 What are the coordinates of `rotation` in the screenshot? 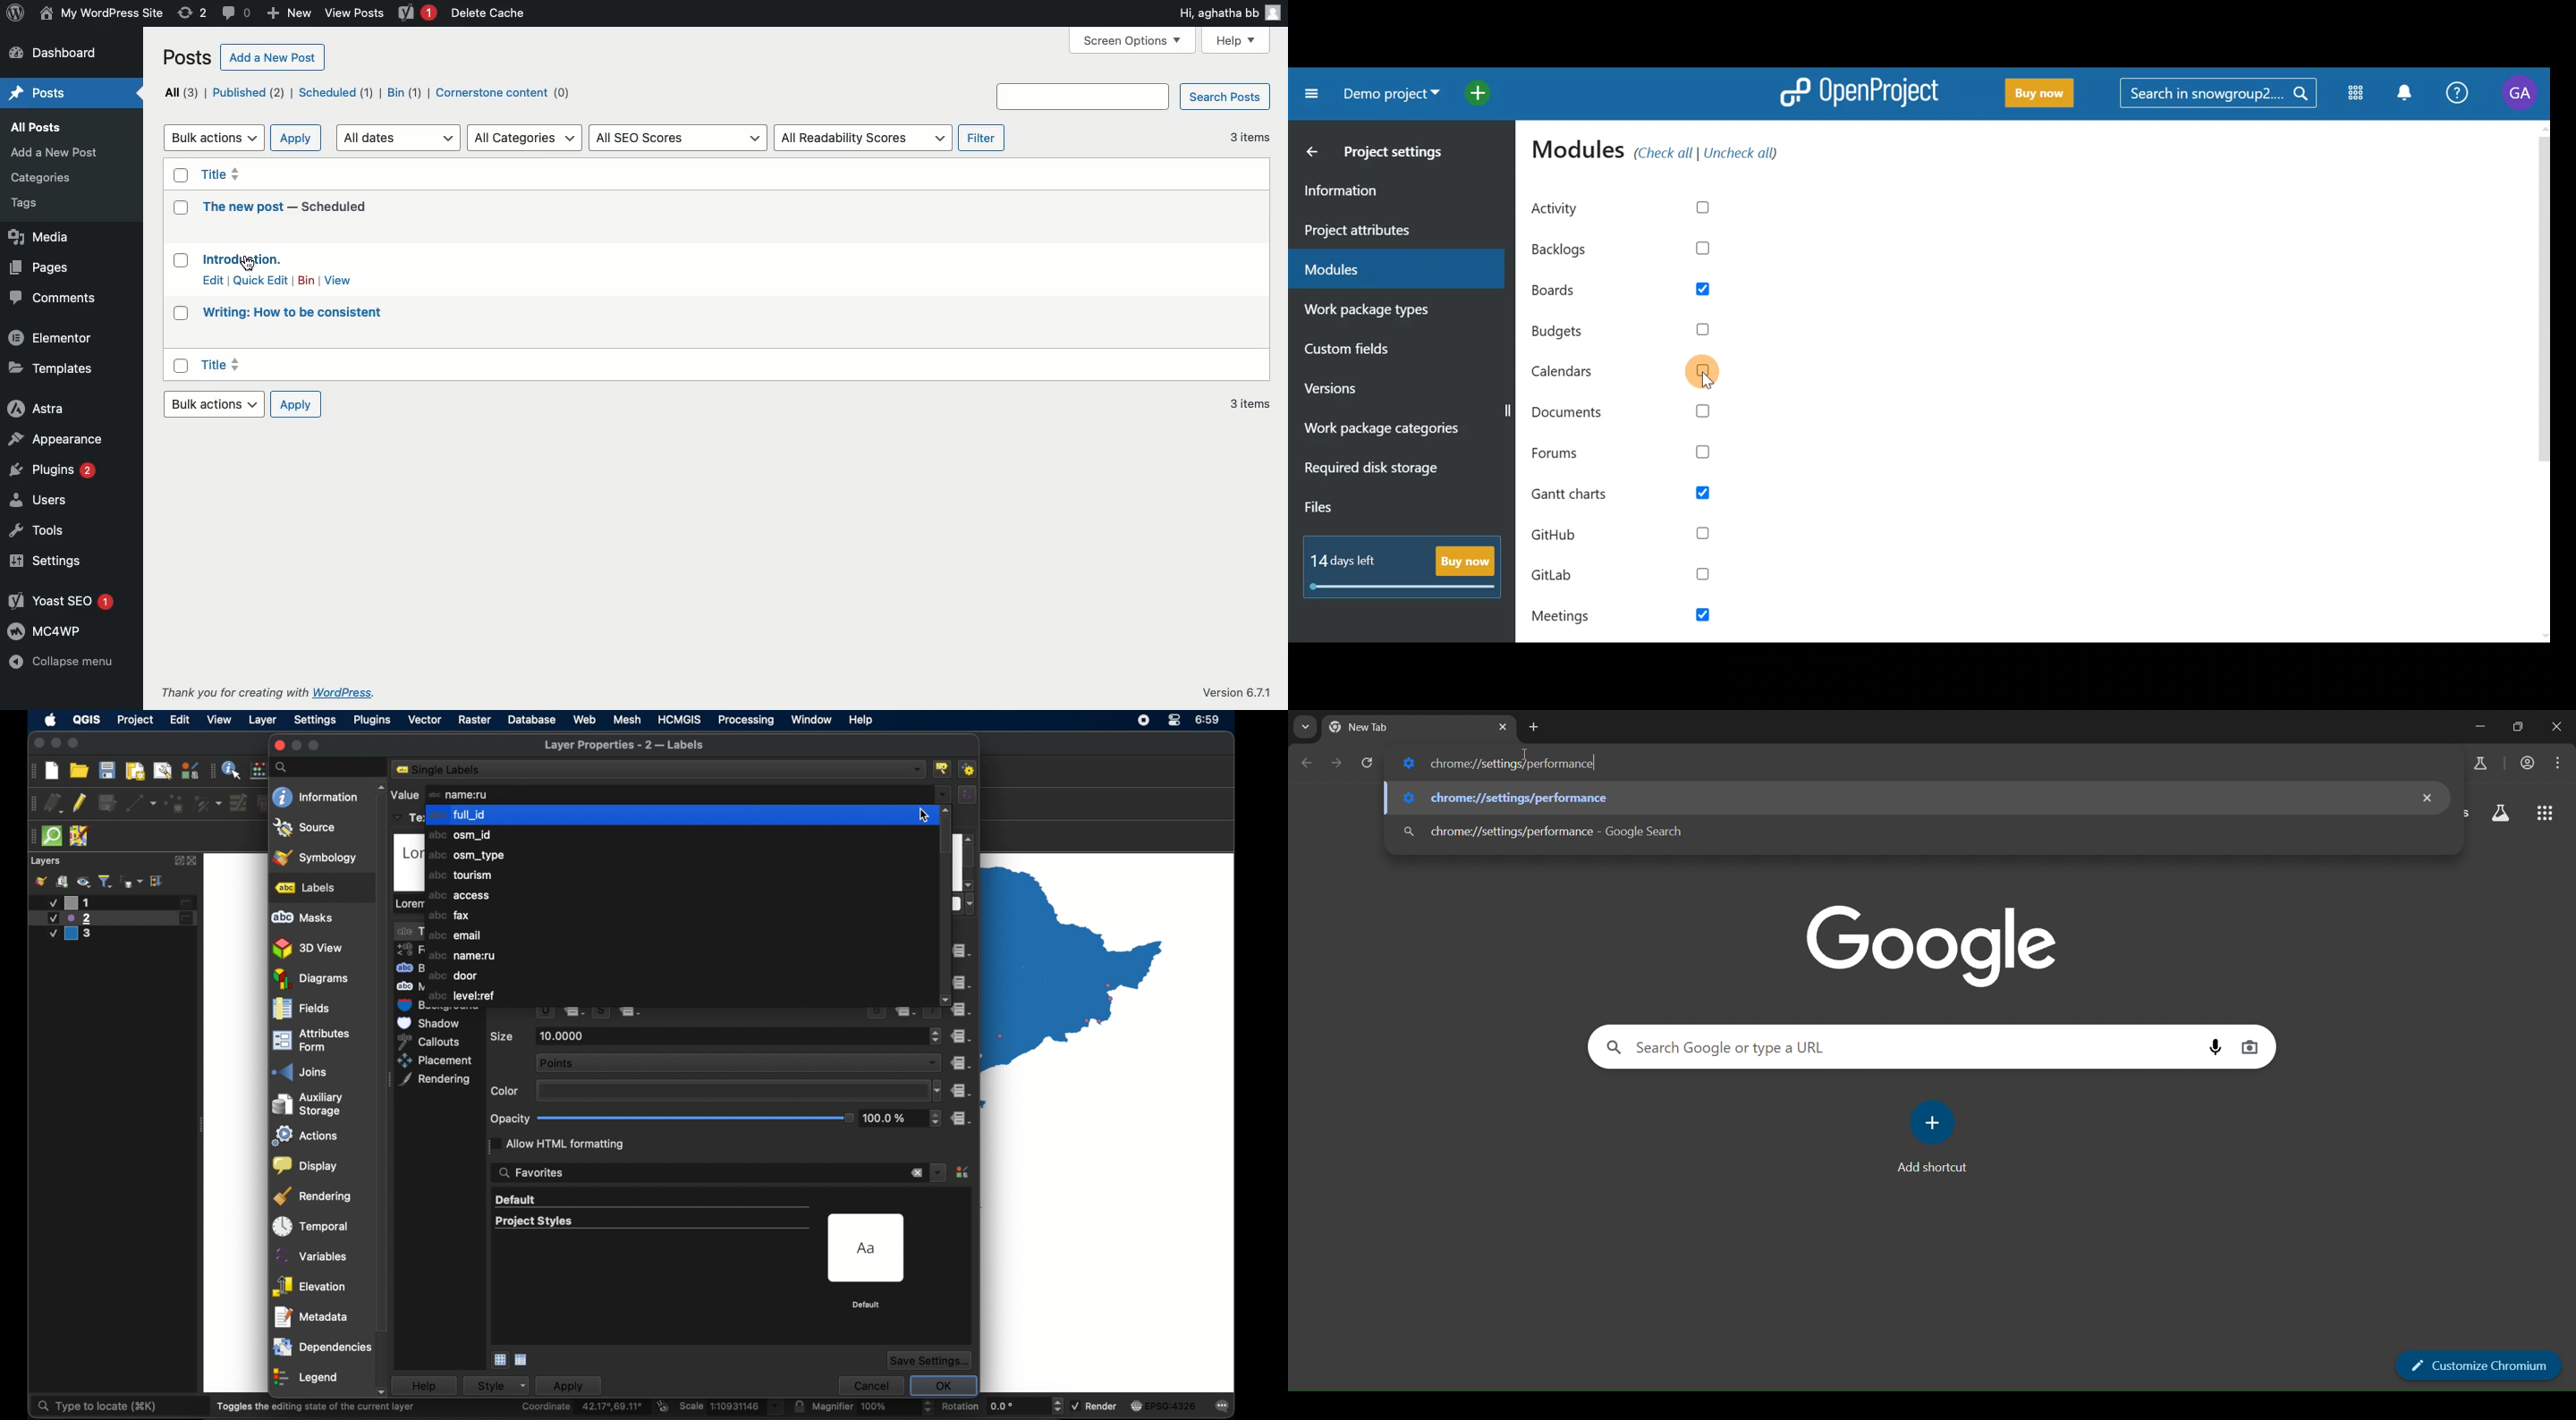 It's located at (1003, 1405).